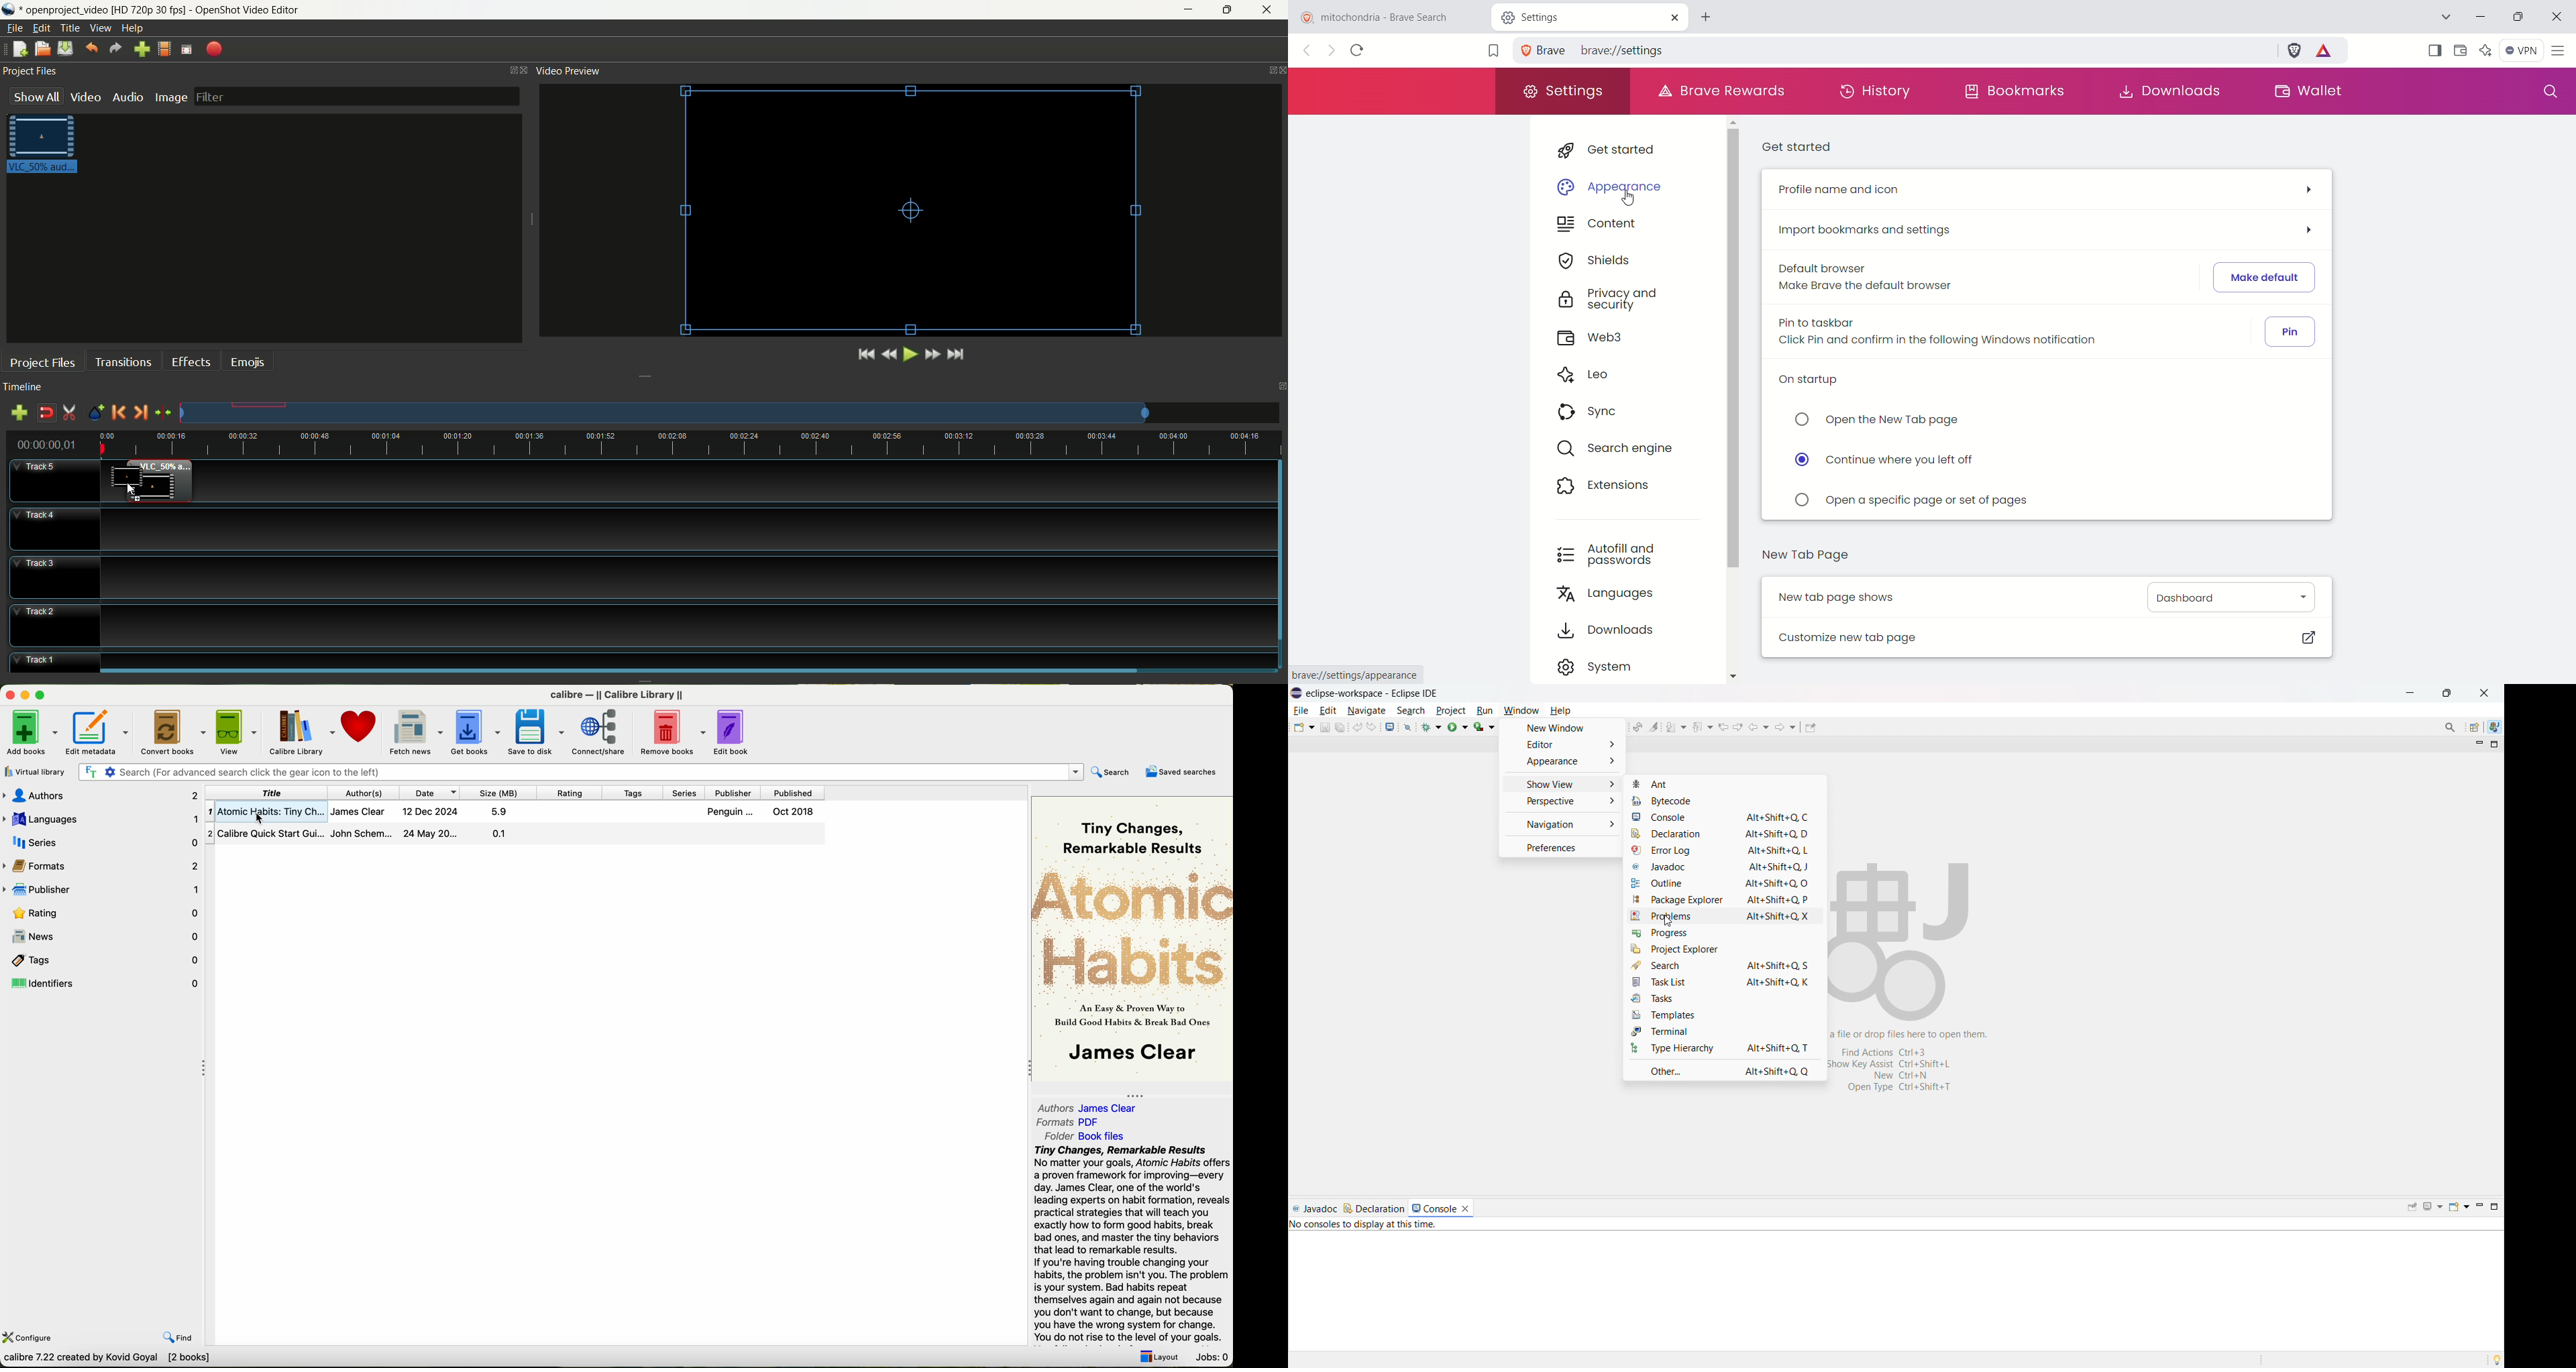 The width and height of the screenshot is (2576, 1372). I want to click on video preview, so click(567, 71).